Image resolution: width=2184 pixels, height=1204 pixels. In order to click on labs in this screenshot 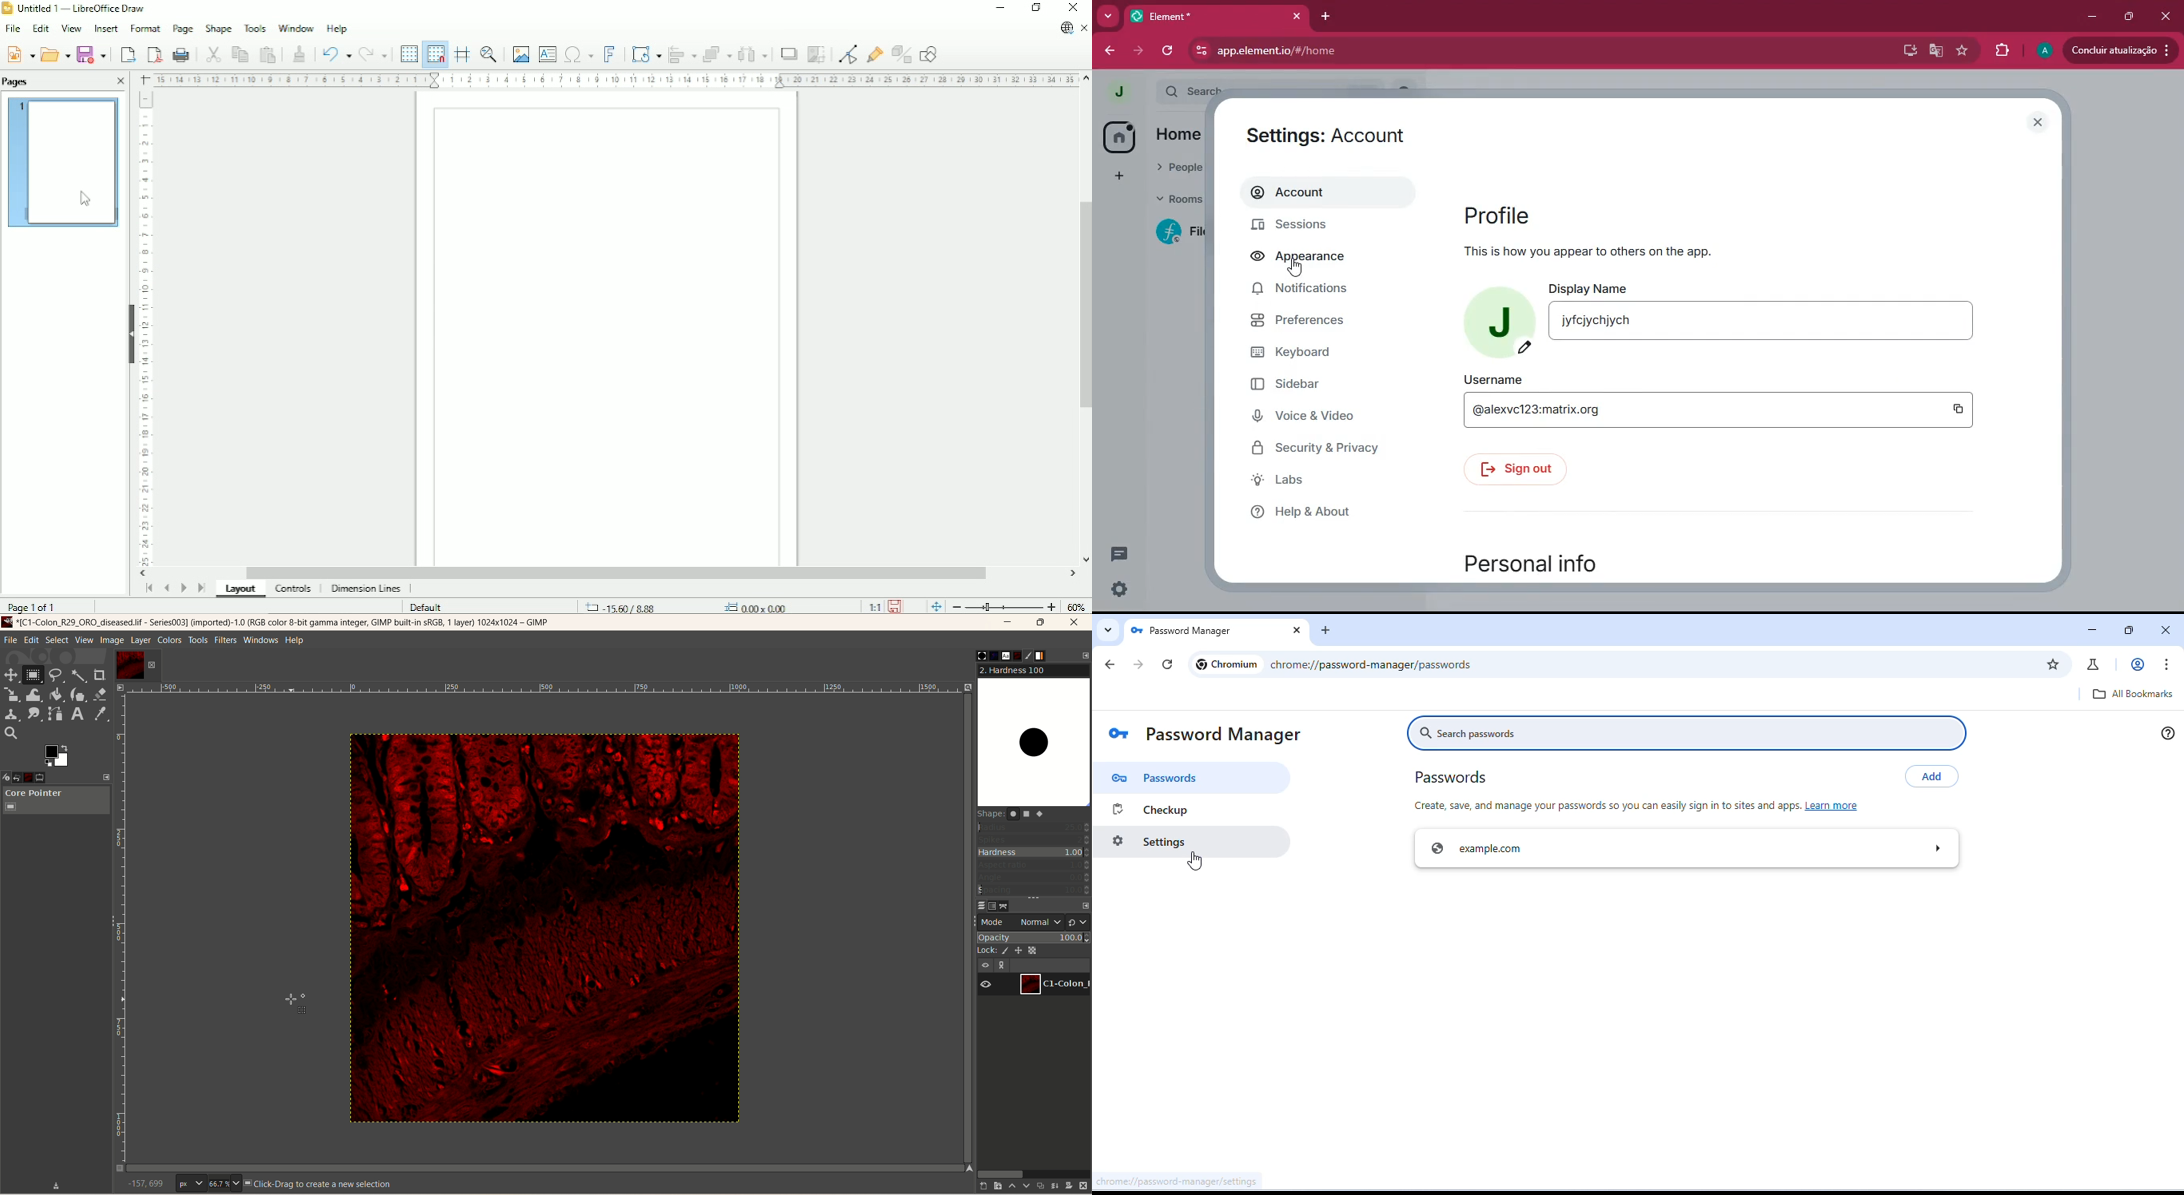, I will do `click(1317, 484)`.